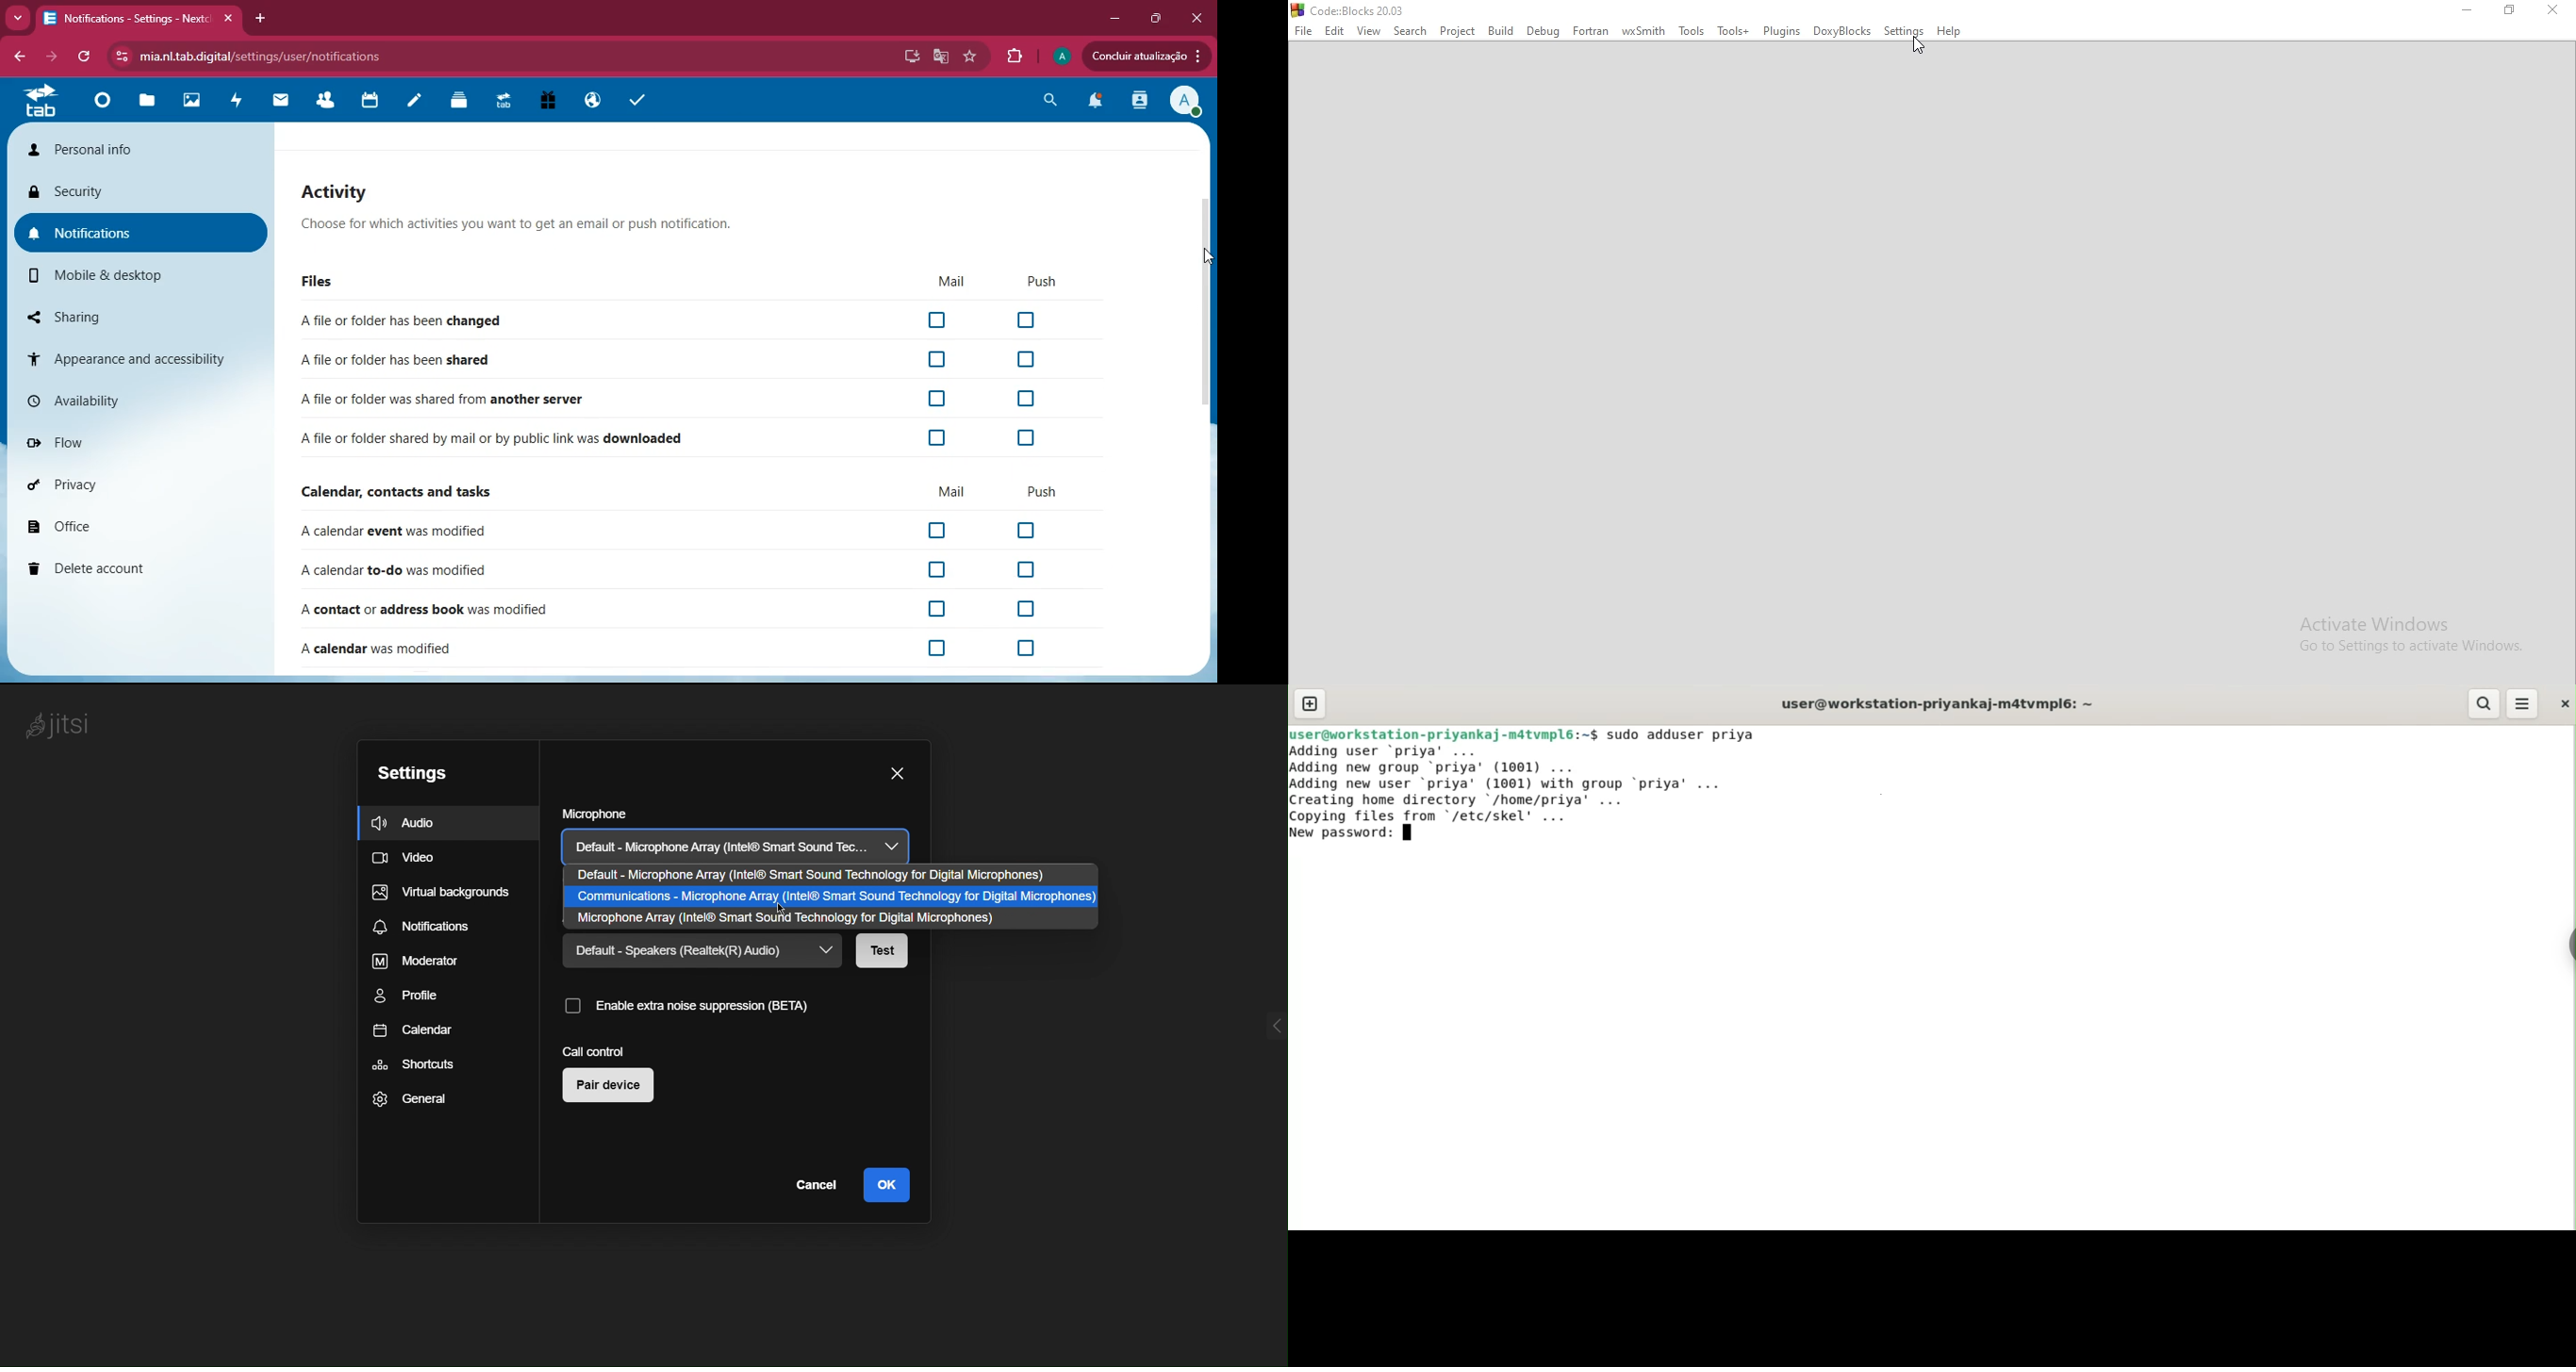 This screenshot has width=2576, height=1372. I want to click on back, so click(51, 59).